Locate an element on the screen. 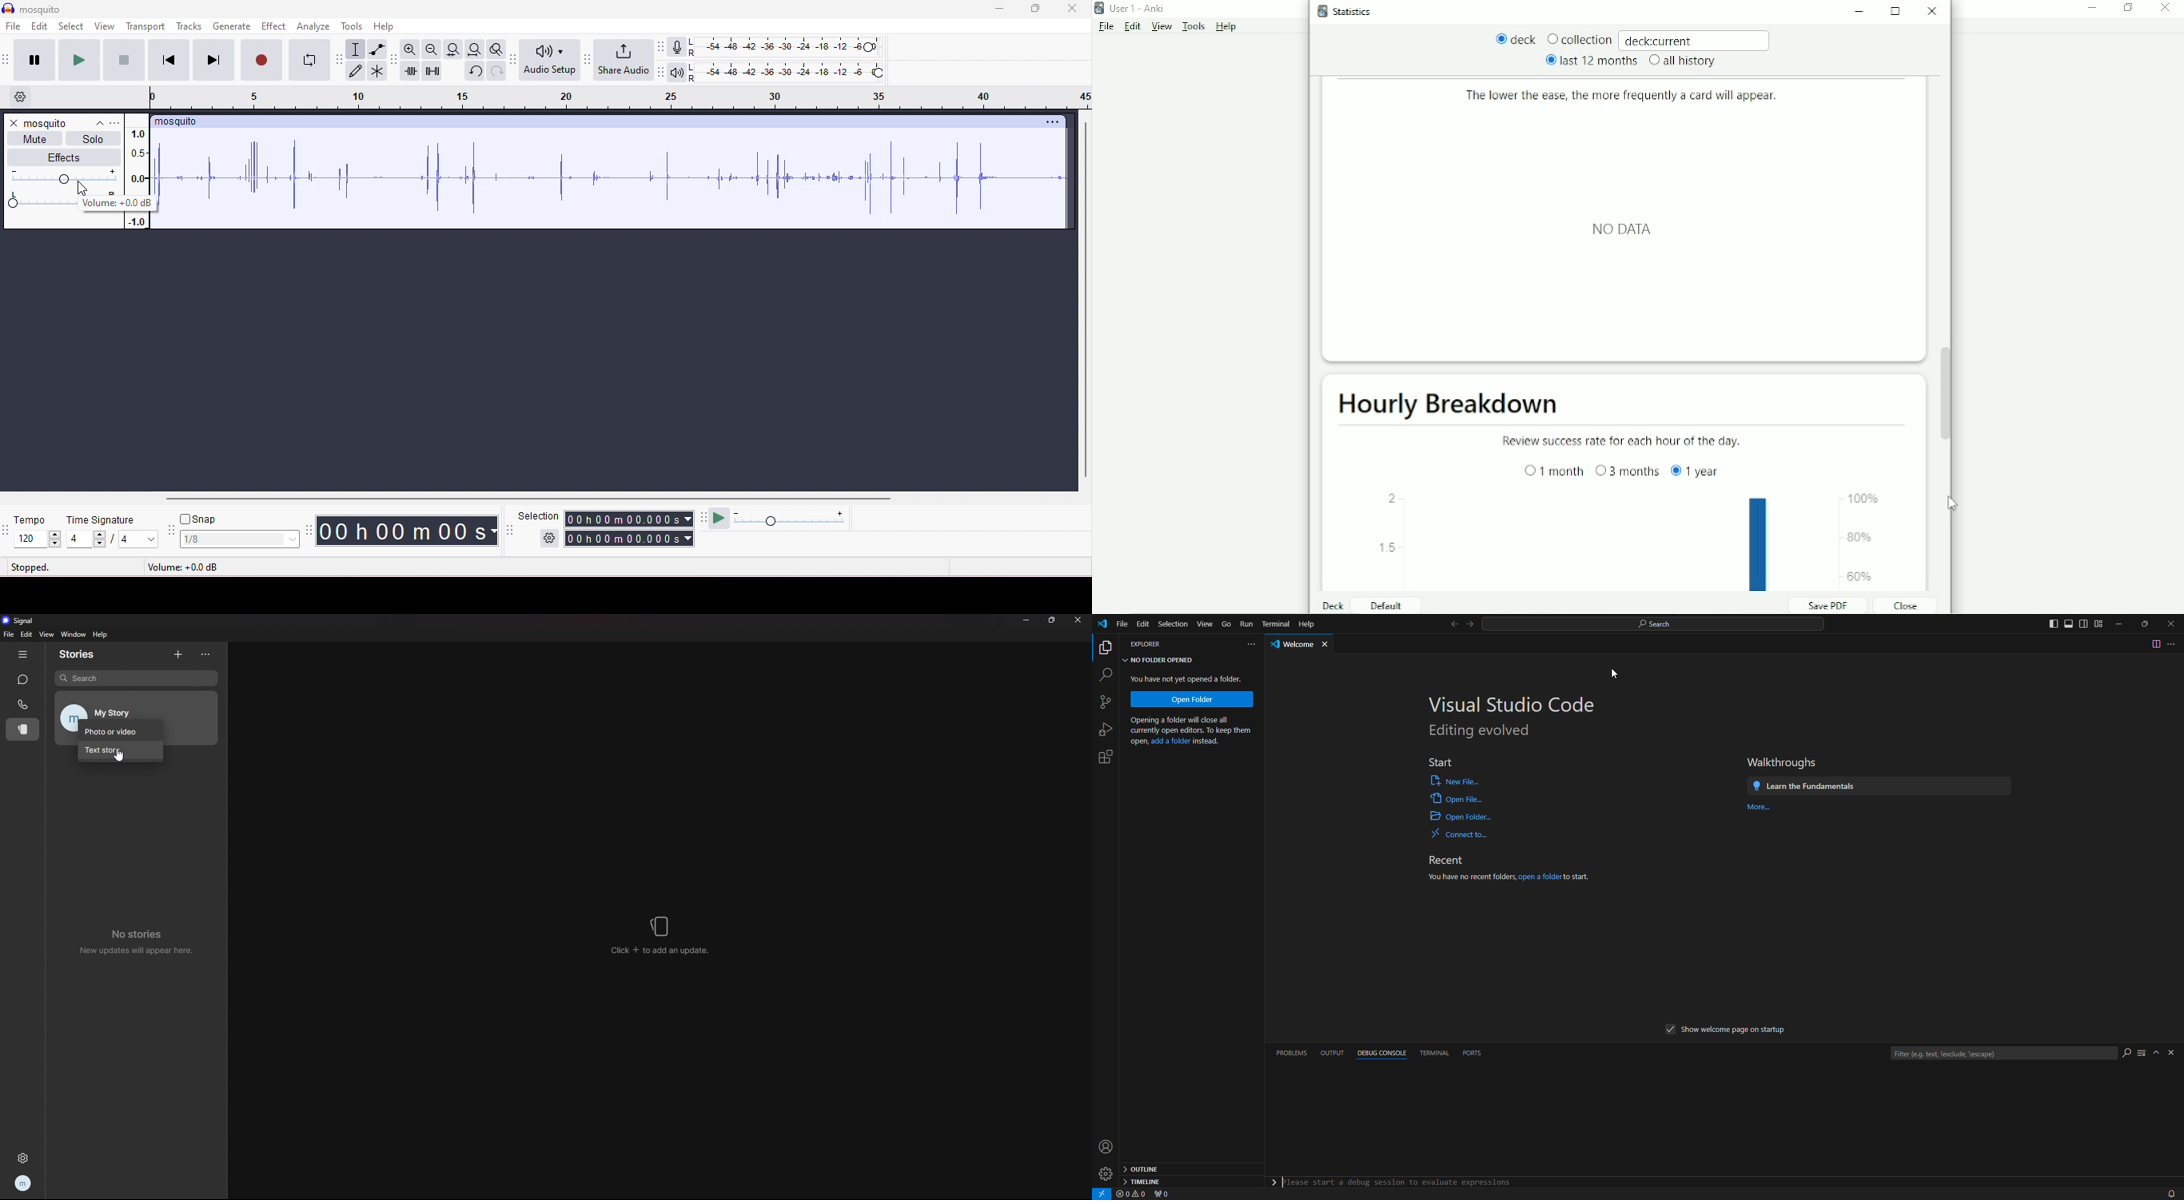  File is located at coordinates (1105, 27).